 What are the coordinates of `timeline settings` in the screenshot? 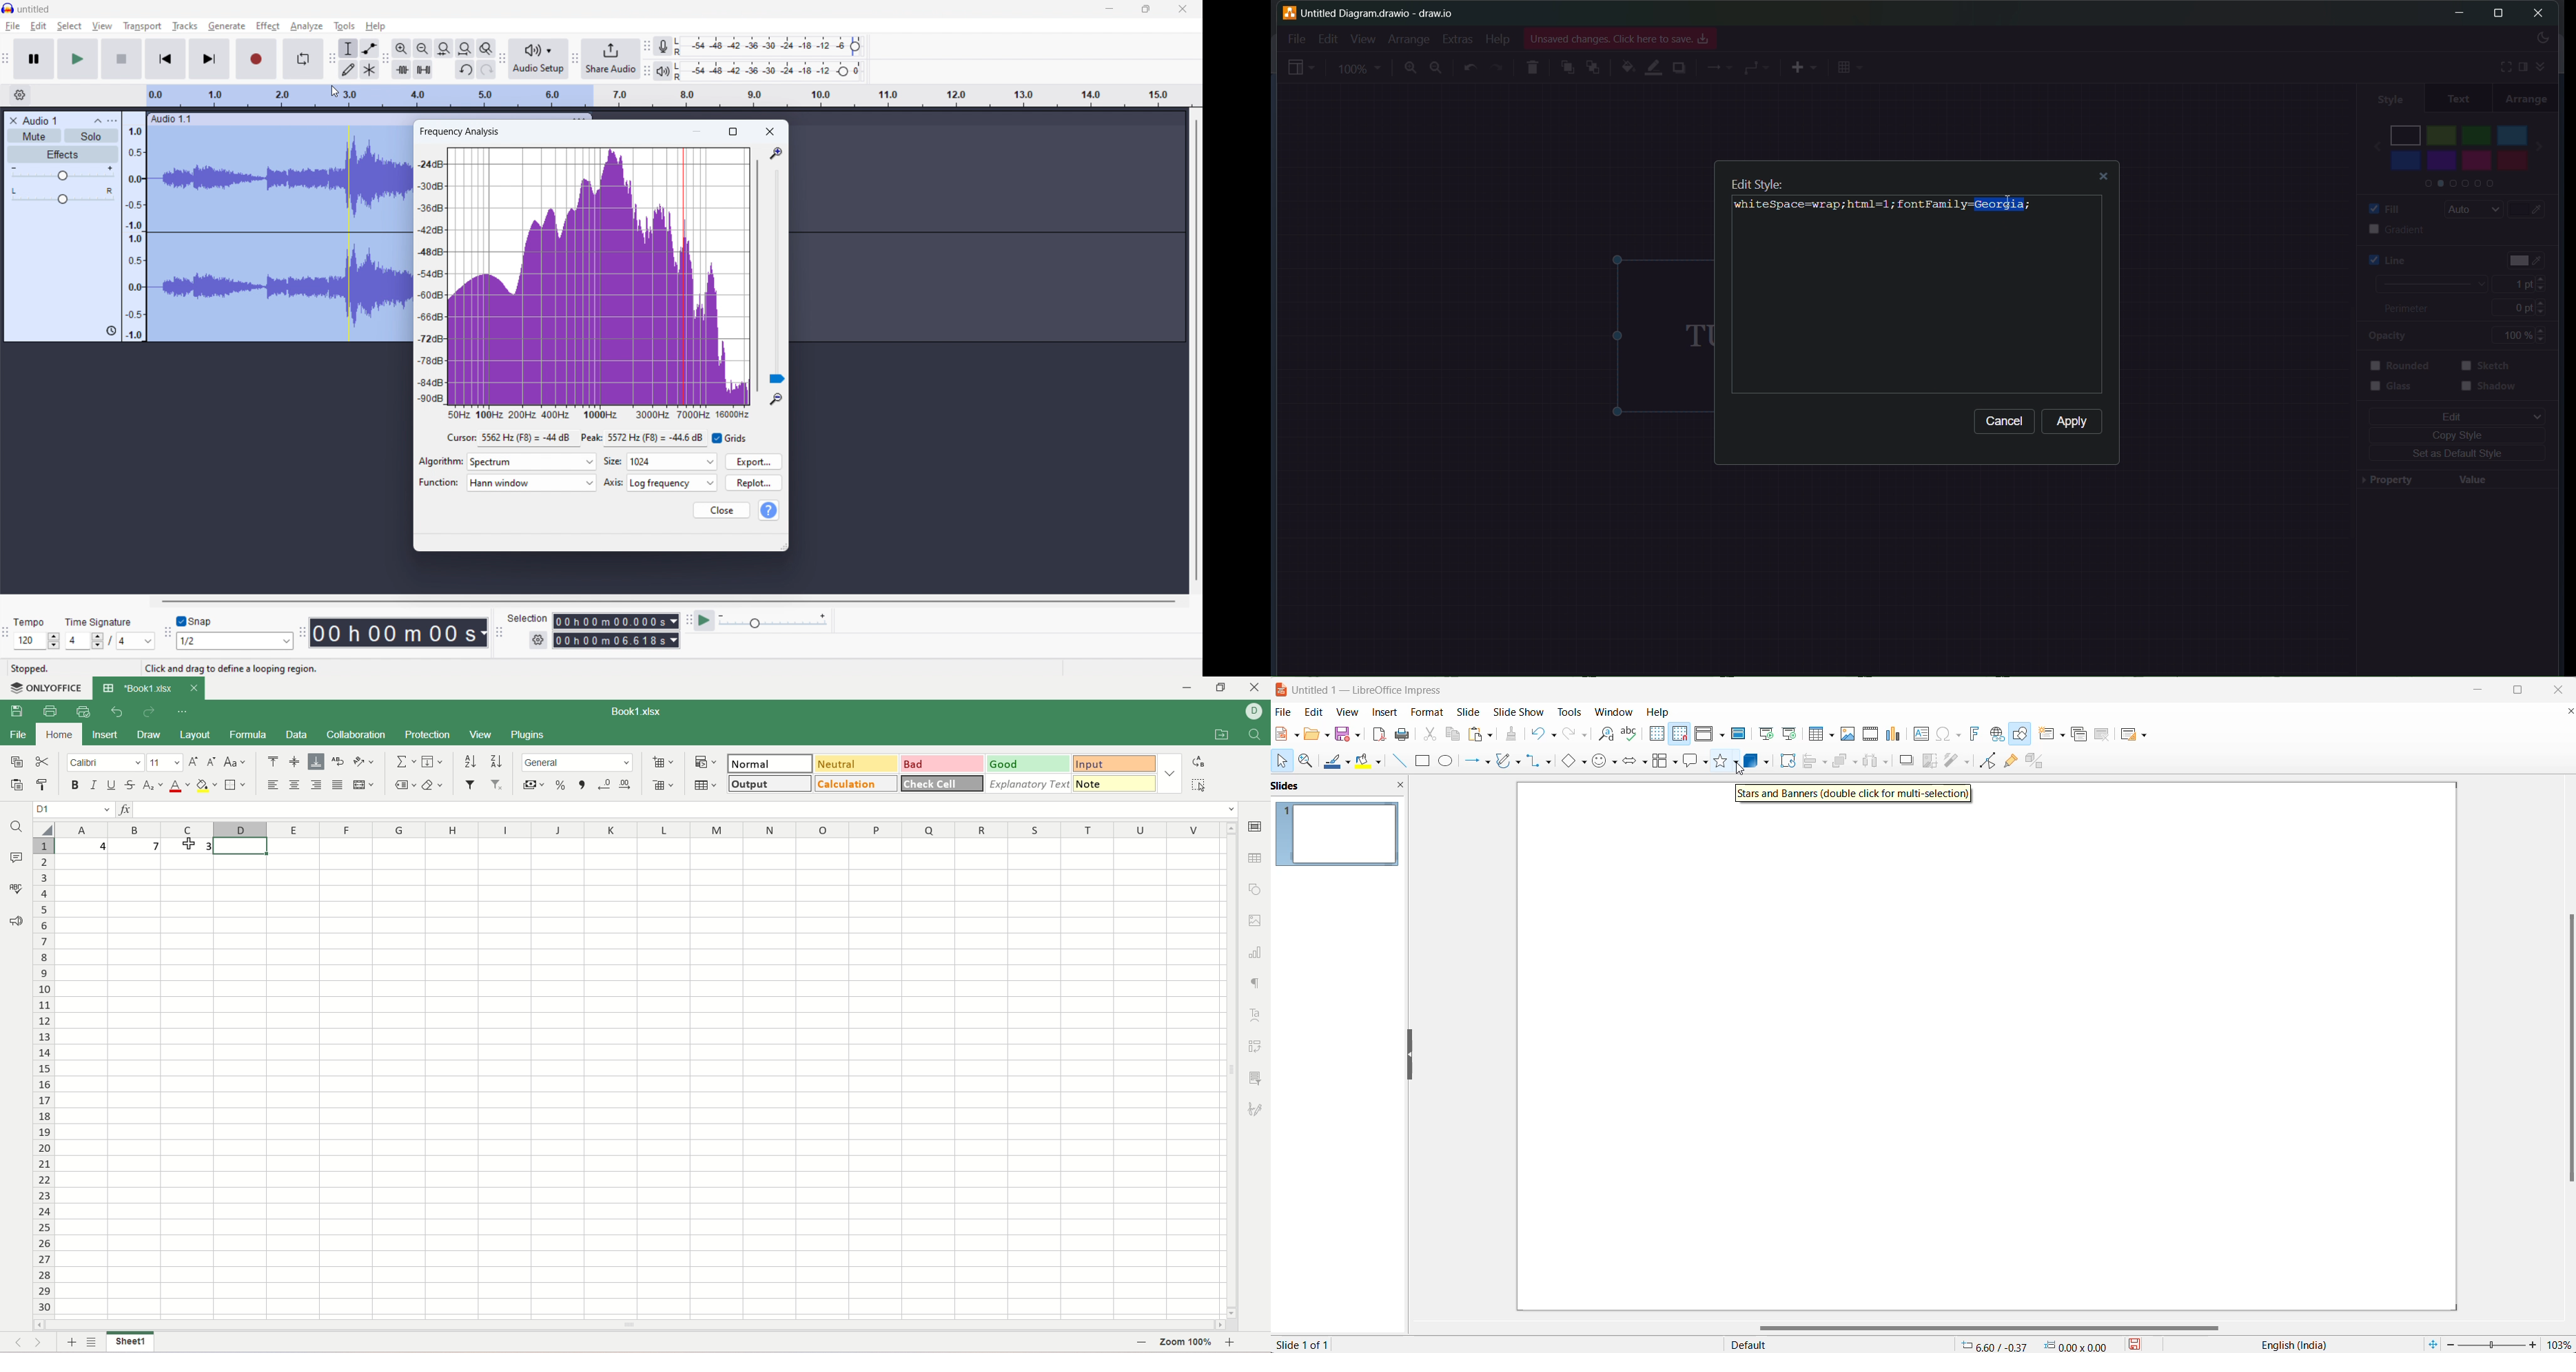 It's located at (19, 95).